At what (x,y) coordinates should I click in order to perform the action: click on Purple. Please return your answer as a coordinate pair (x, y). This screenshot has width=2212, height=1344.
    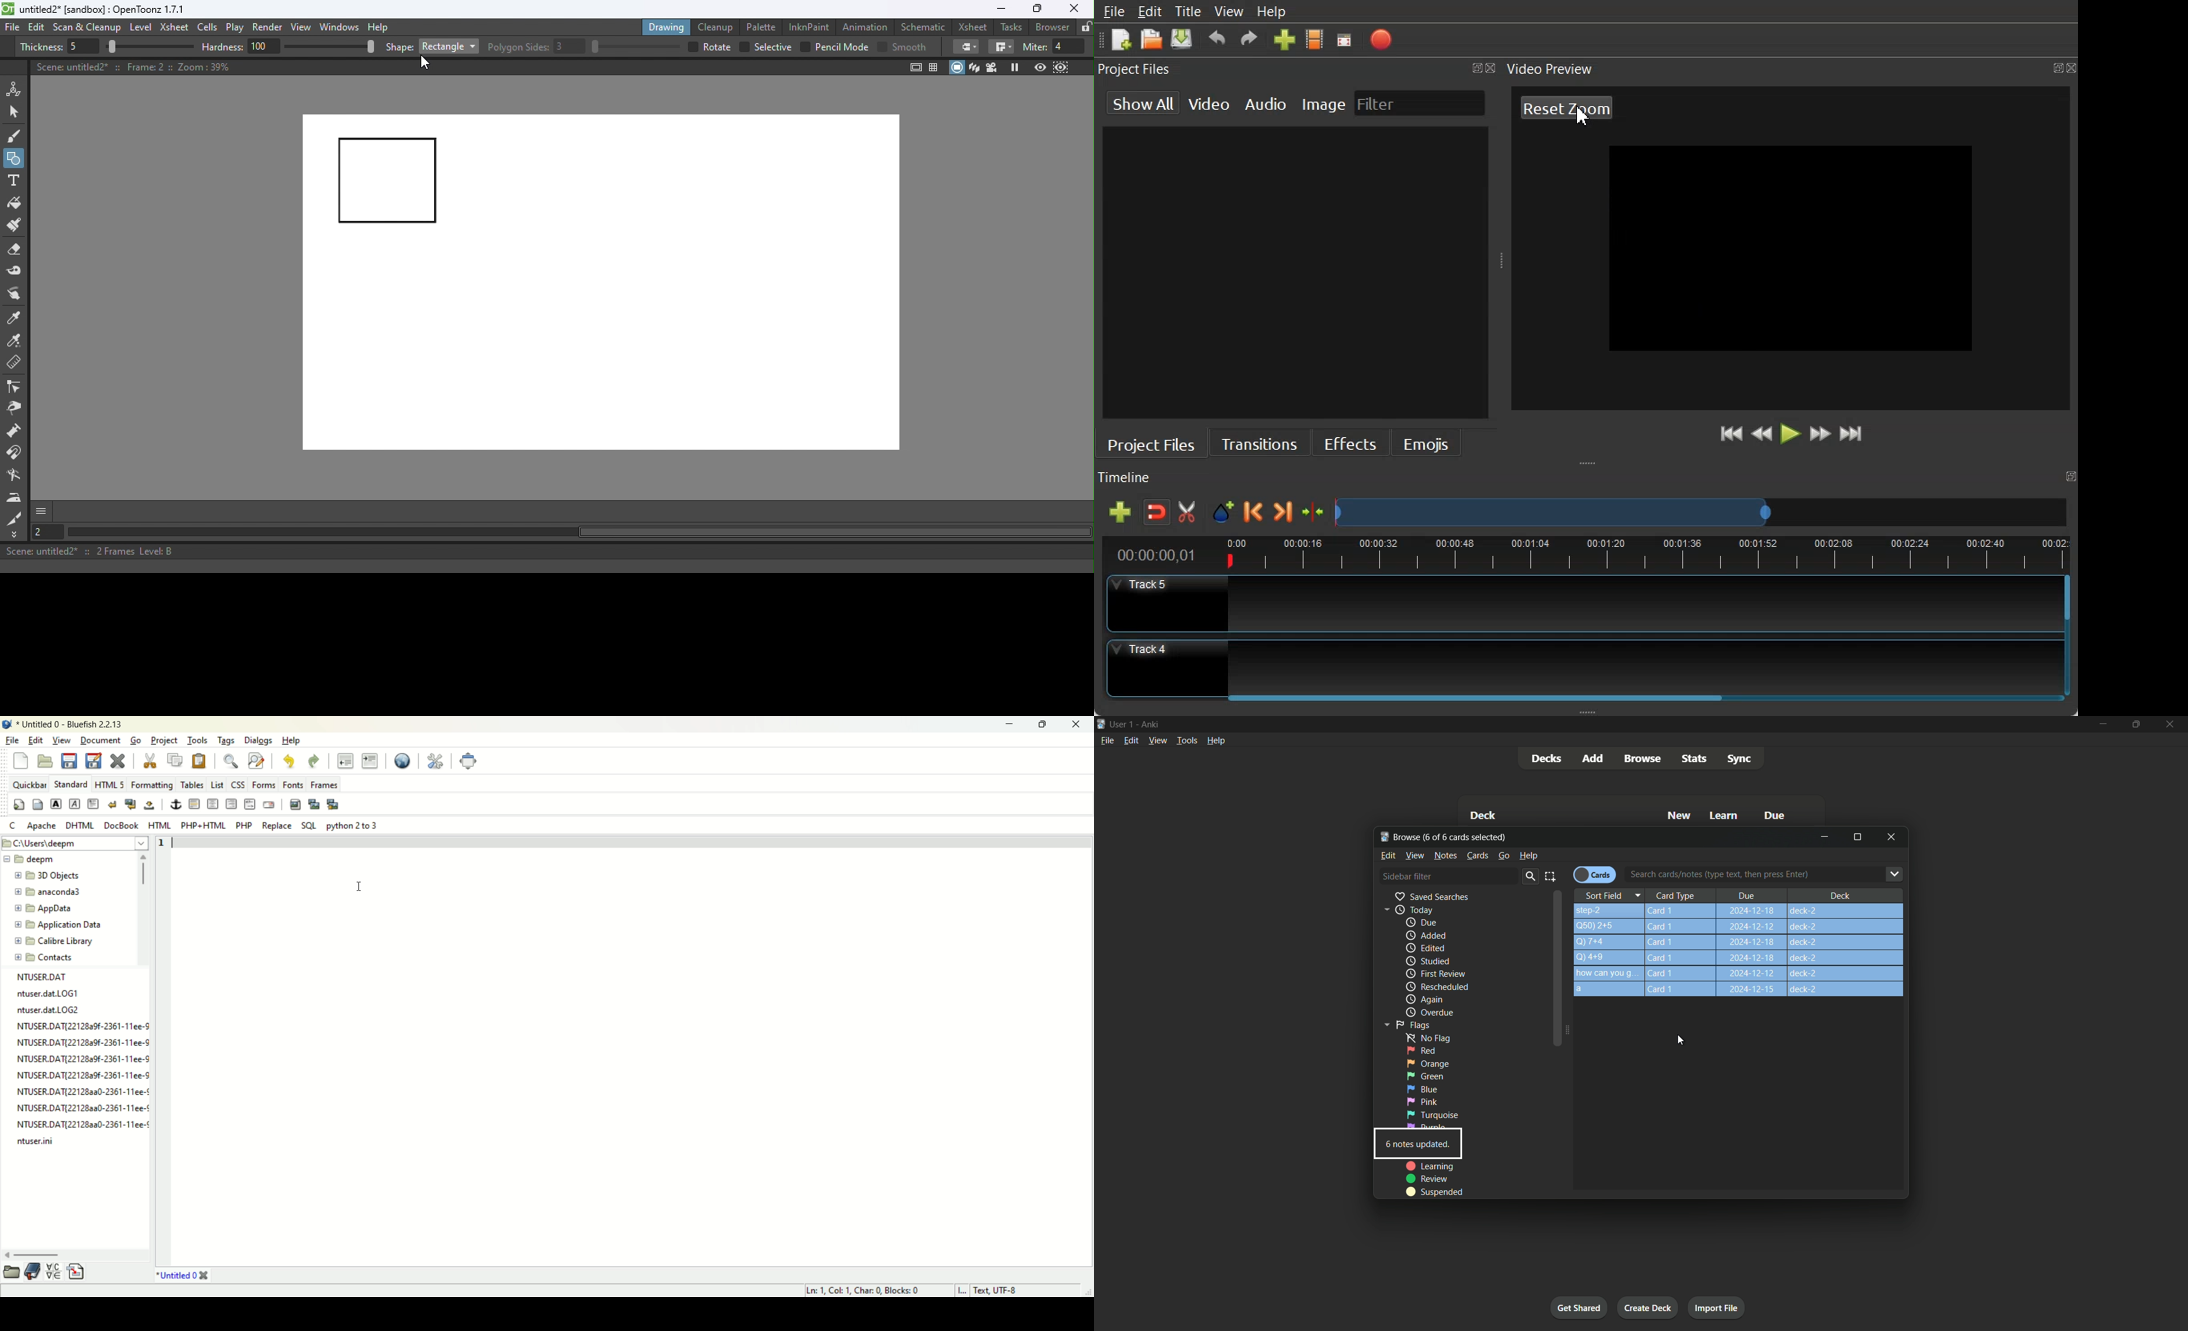
    Looking at the image, I should click on (1431, 1127).